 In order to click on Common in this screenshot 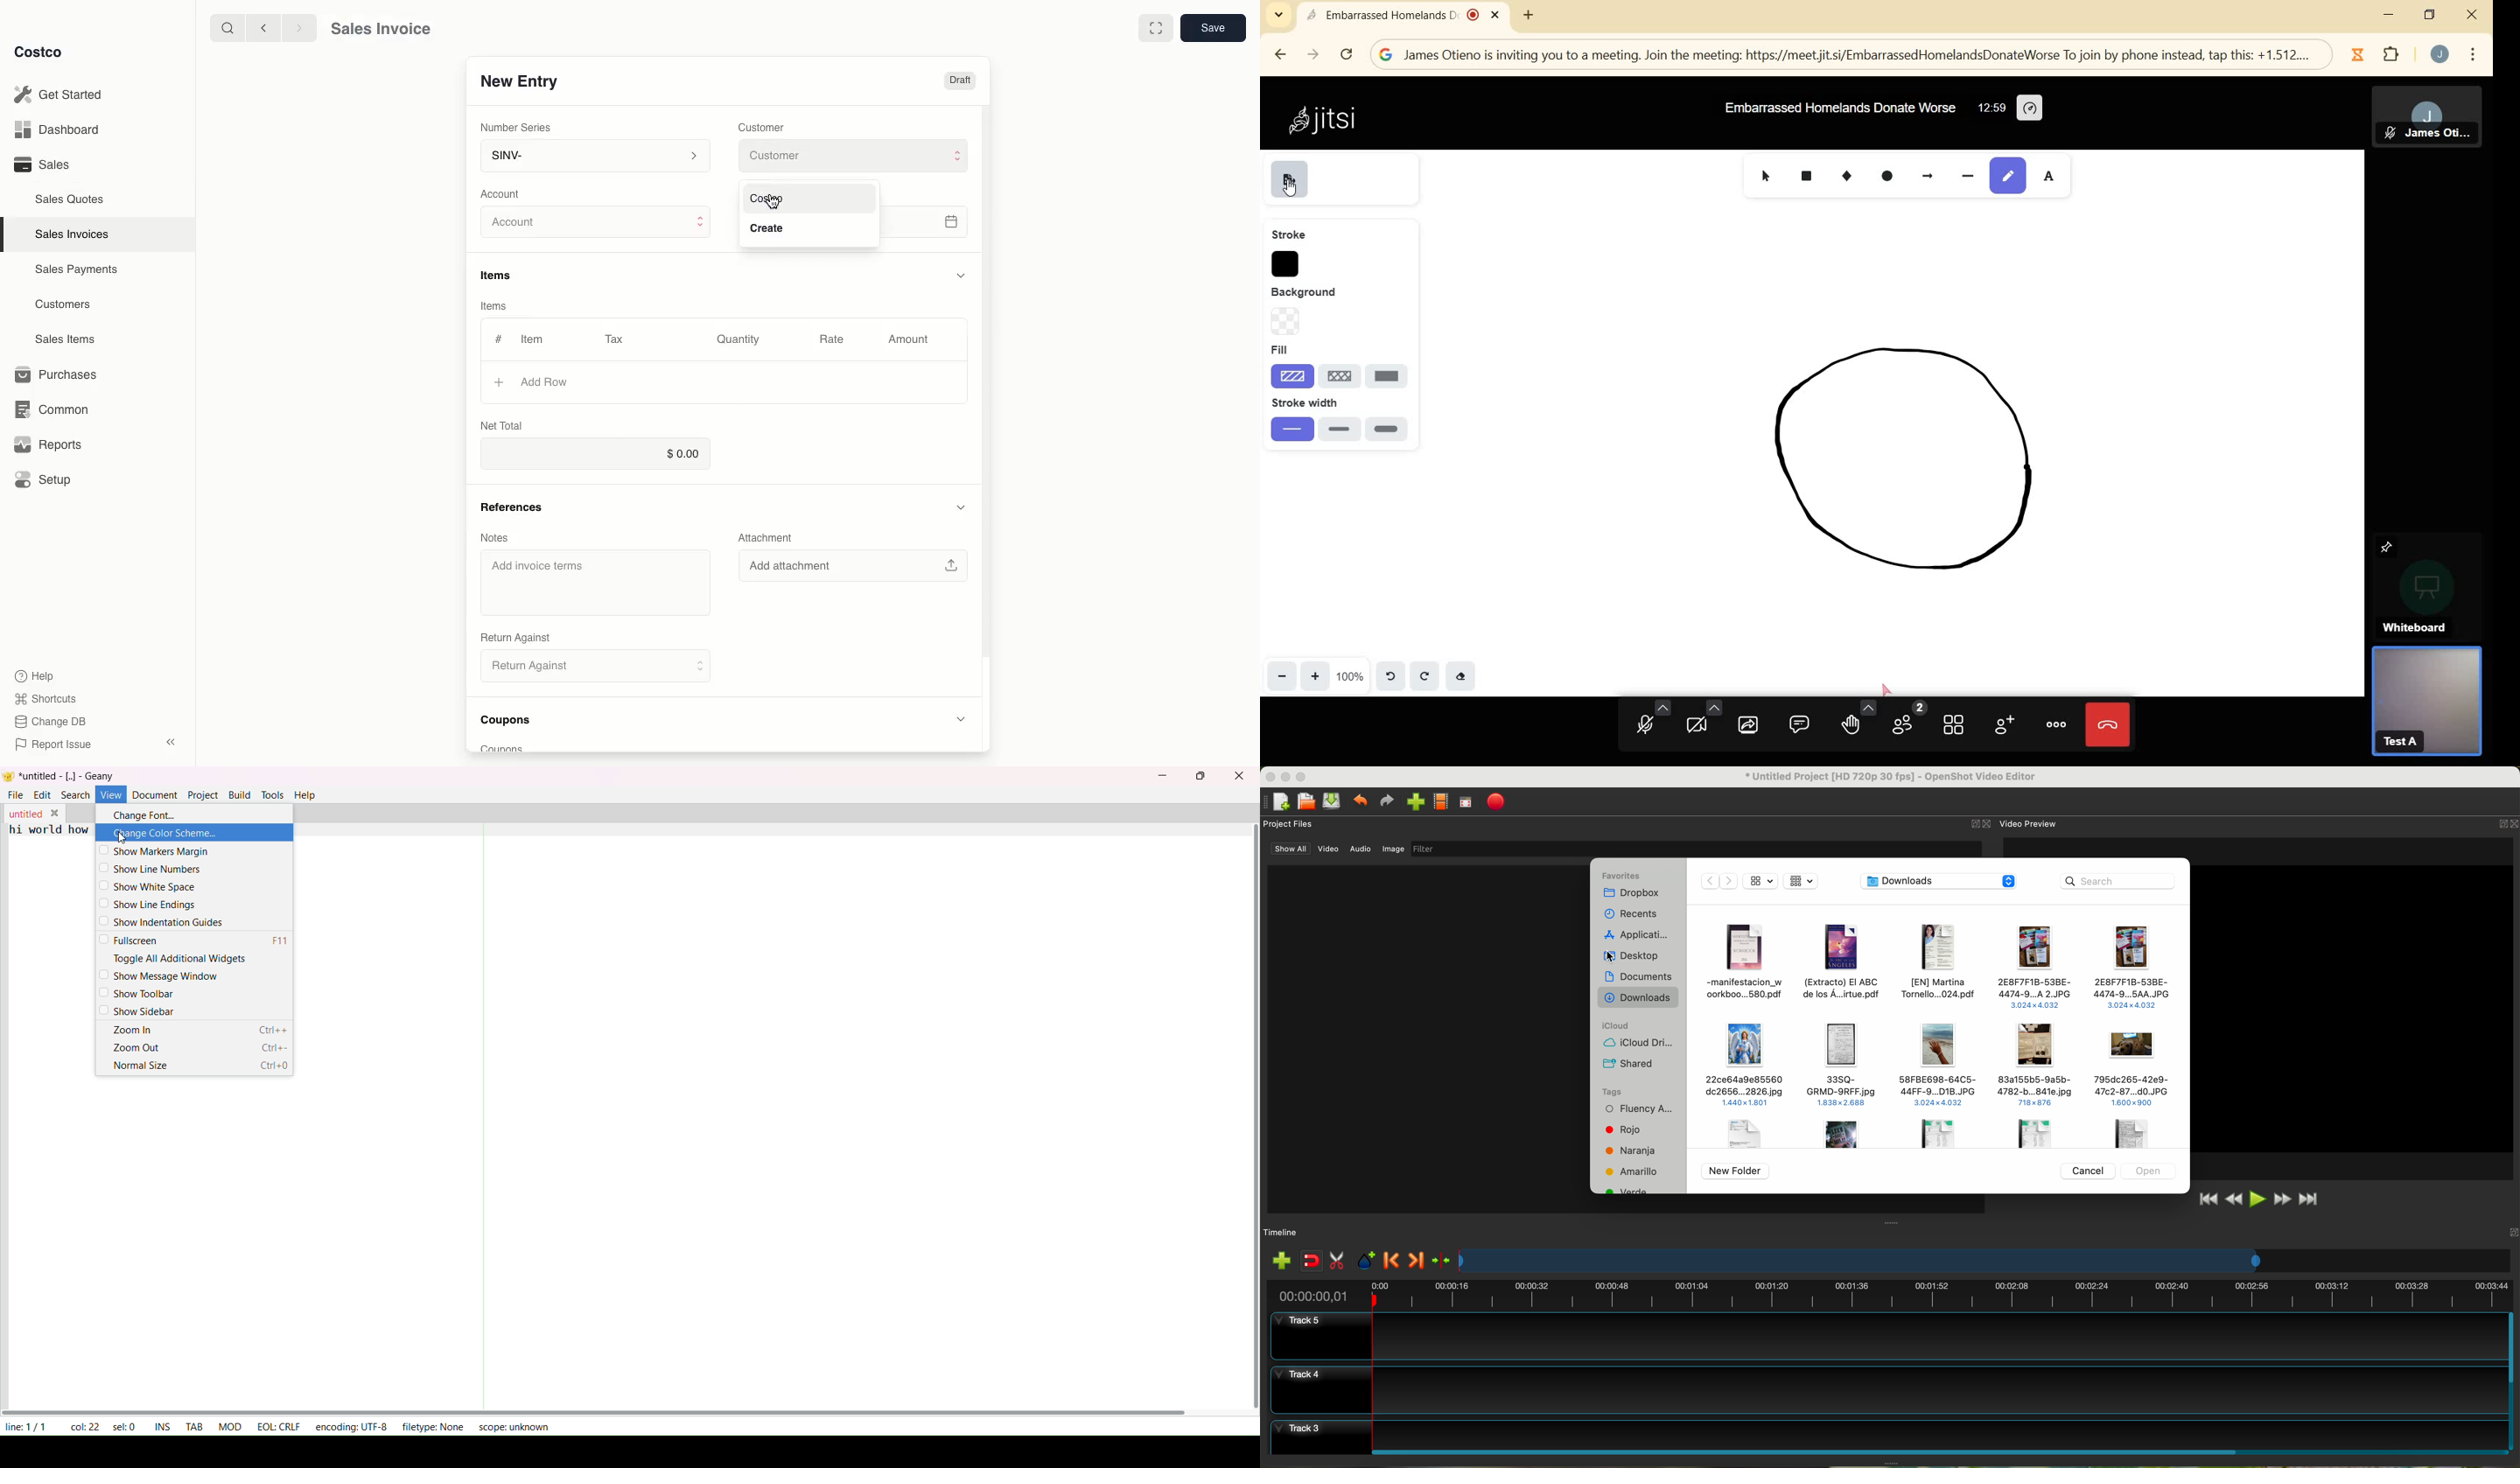, I will do `click(48, 408)`.